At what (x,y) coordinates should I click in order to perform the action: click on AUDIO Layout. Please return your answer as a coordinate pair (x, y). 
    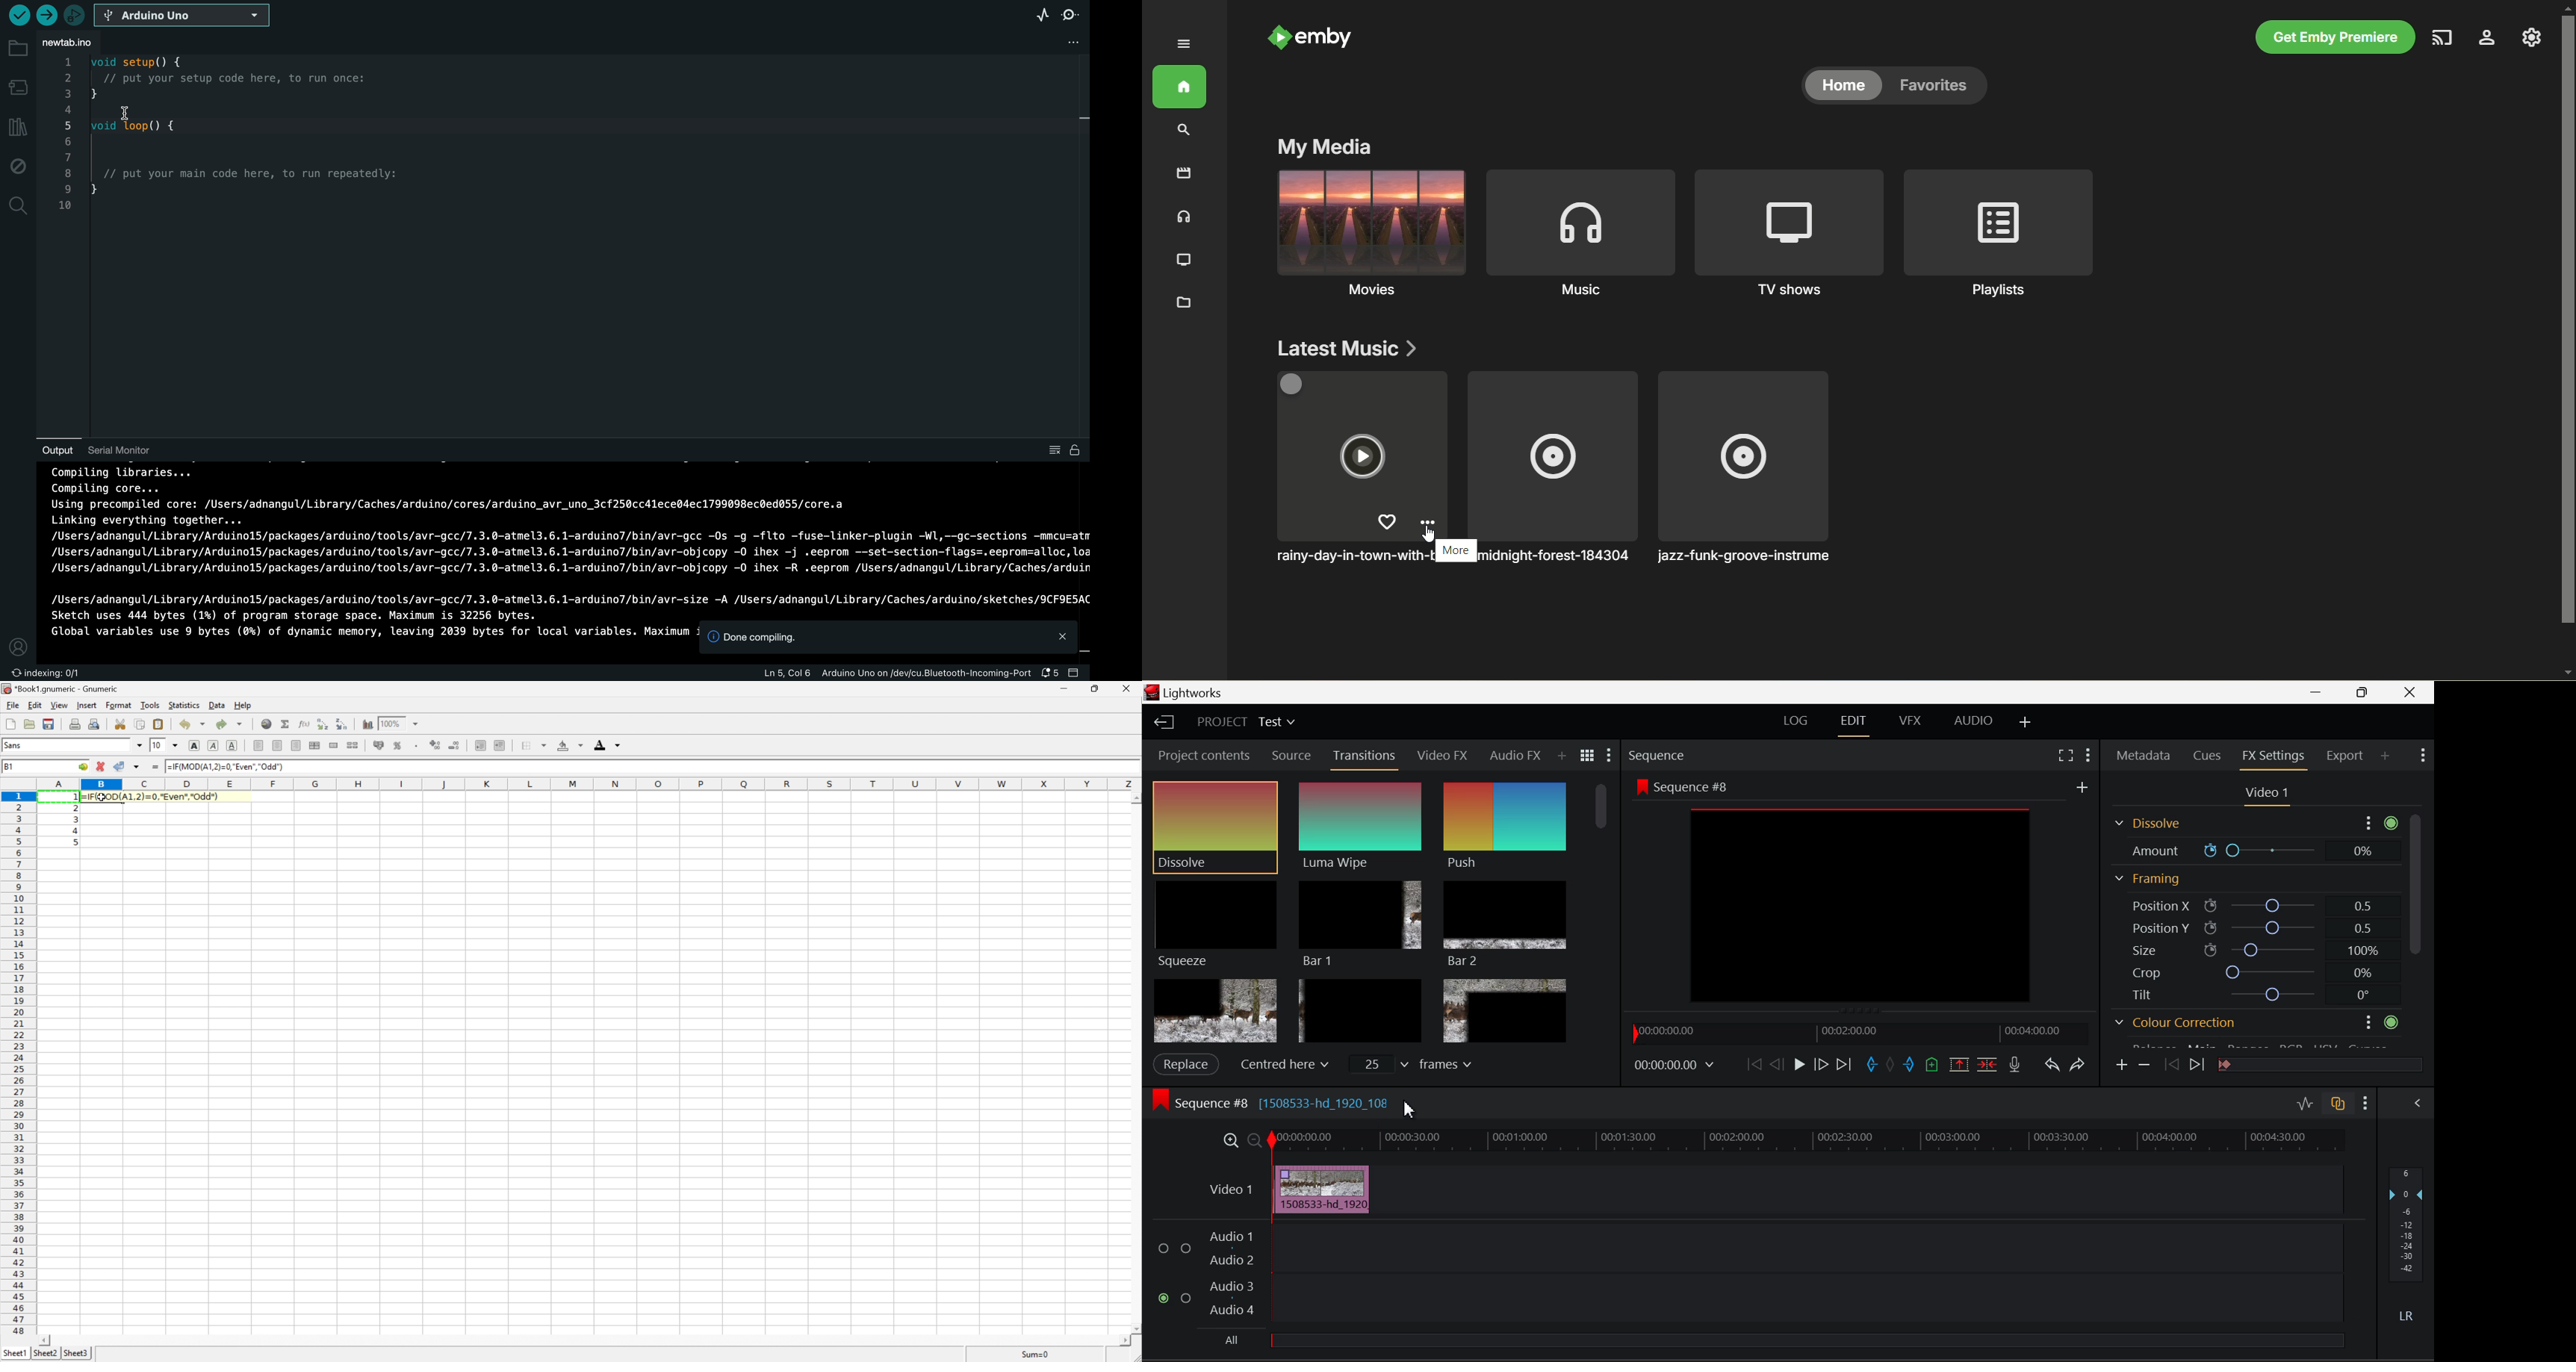
    Looking at the image, I should click on (1969, 722).